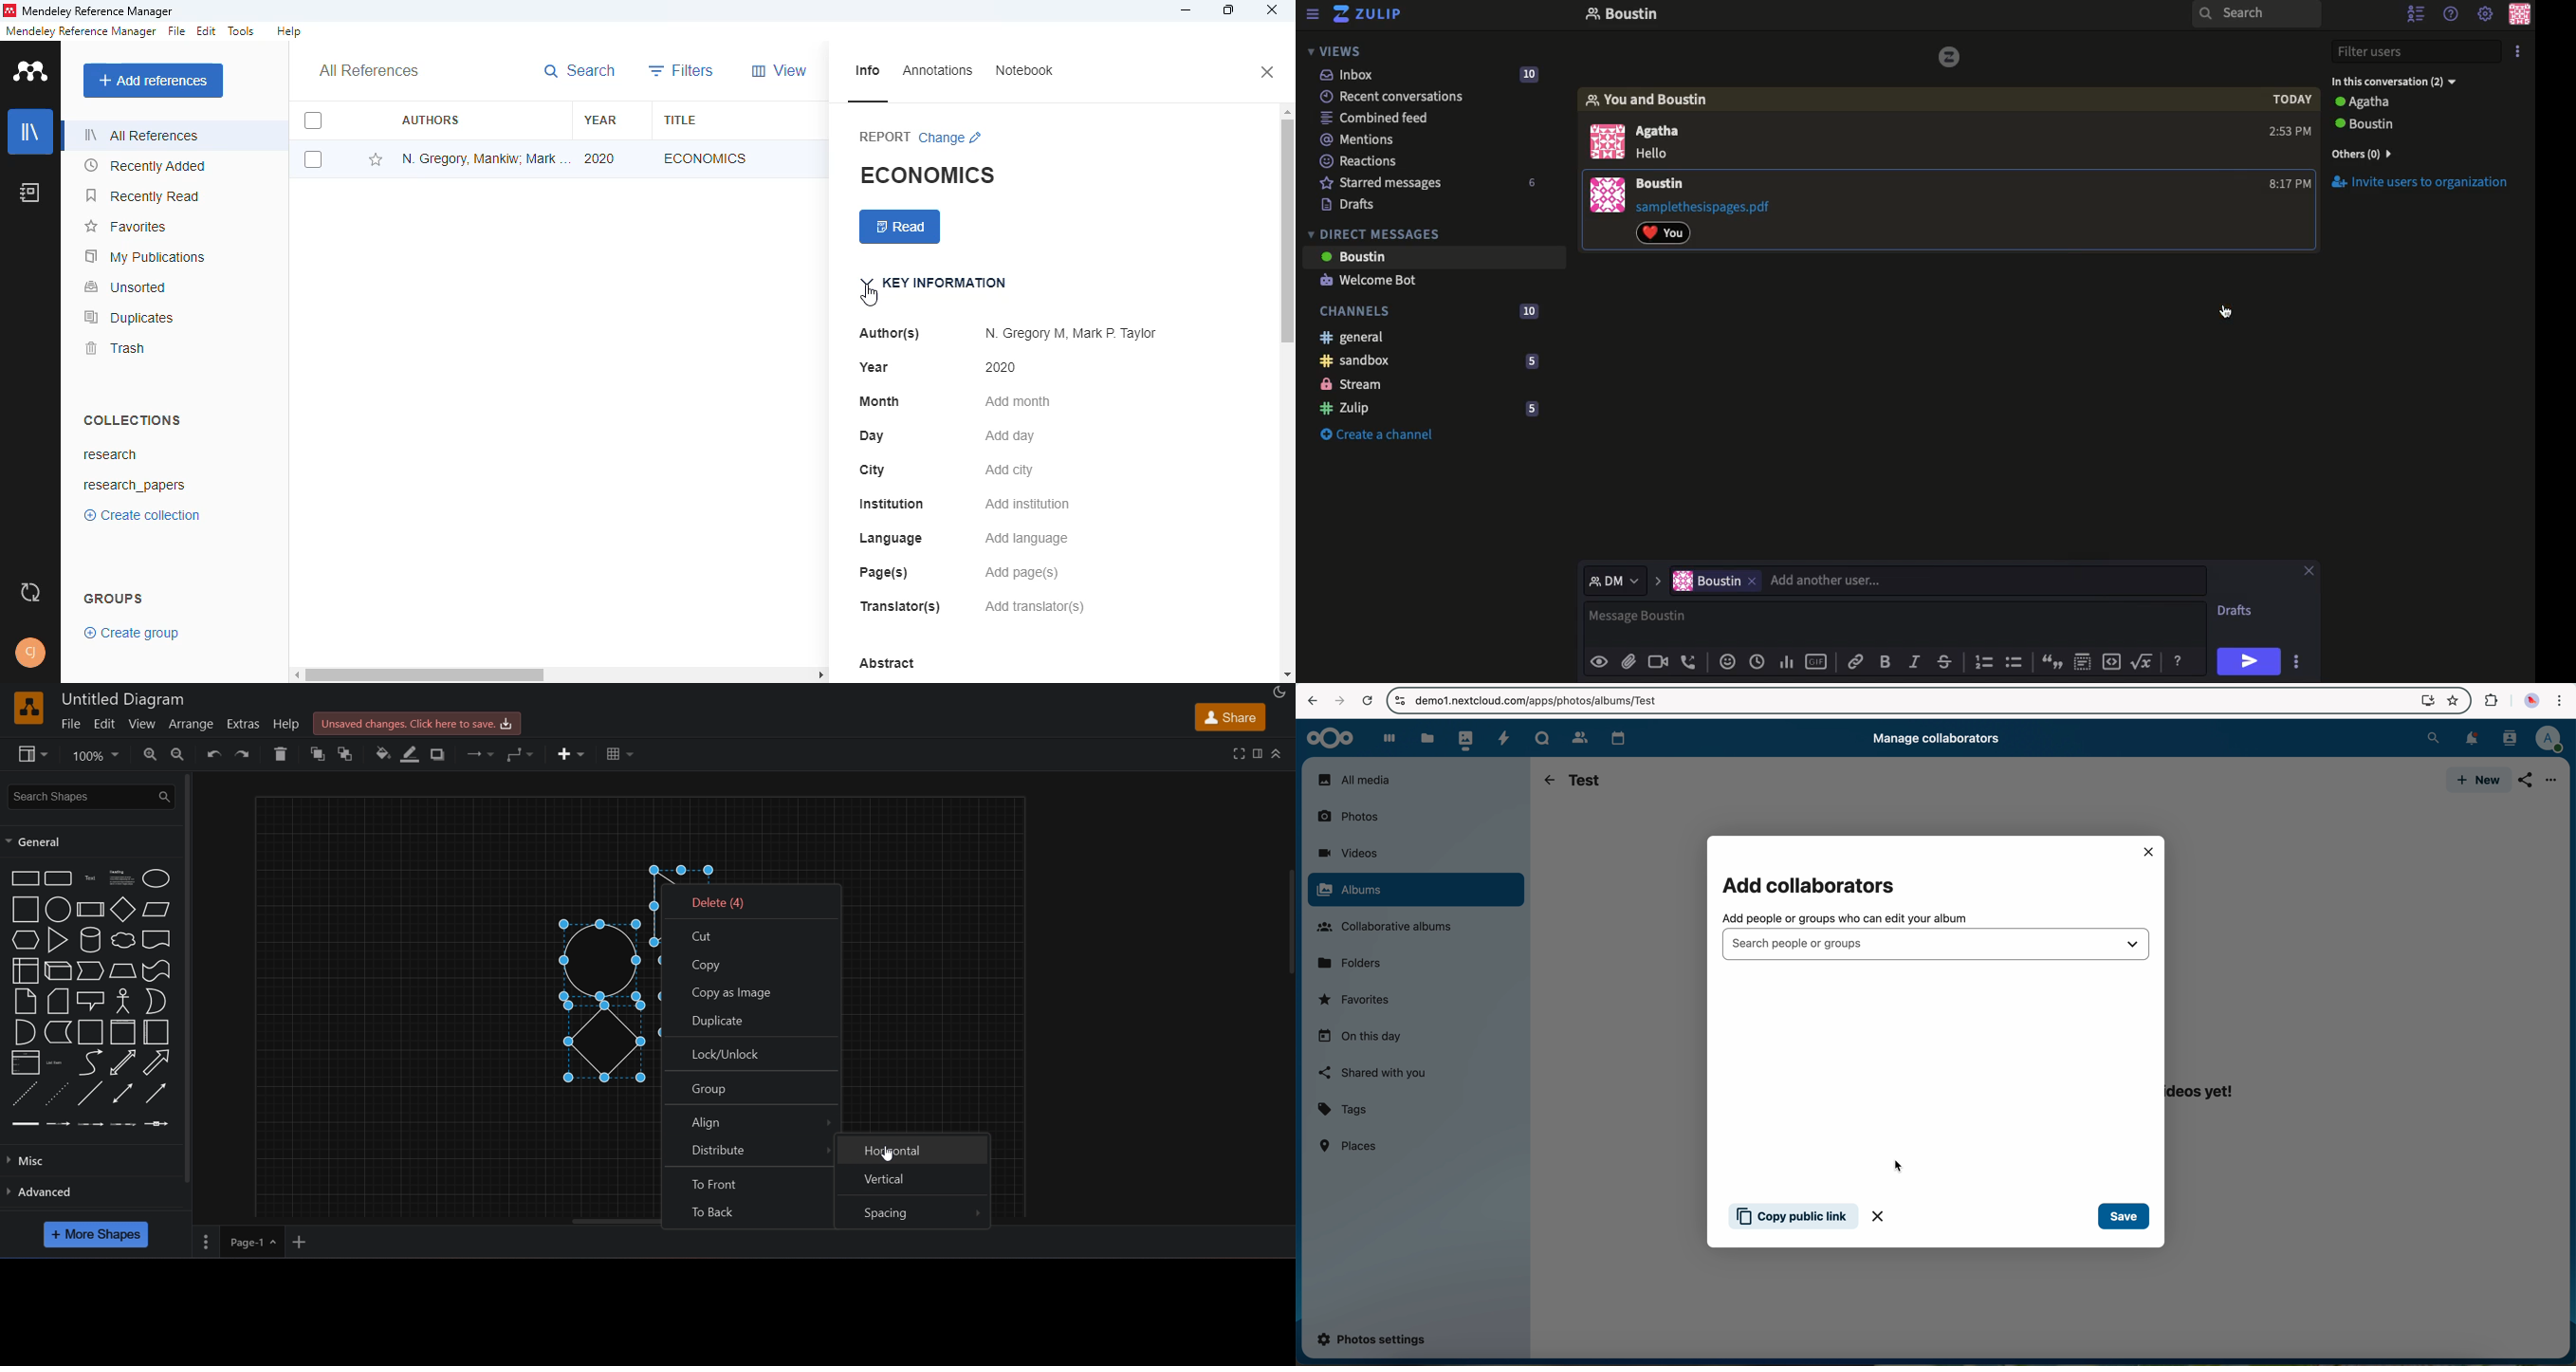 Image resolution: width=2576 pixels, height=1372 pixels. I want to click on add new page, so click(309, 1241).